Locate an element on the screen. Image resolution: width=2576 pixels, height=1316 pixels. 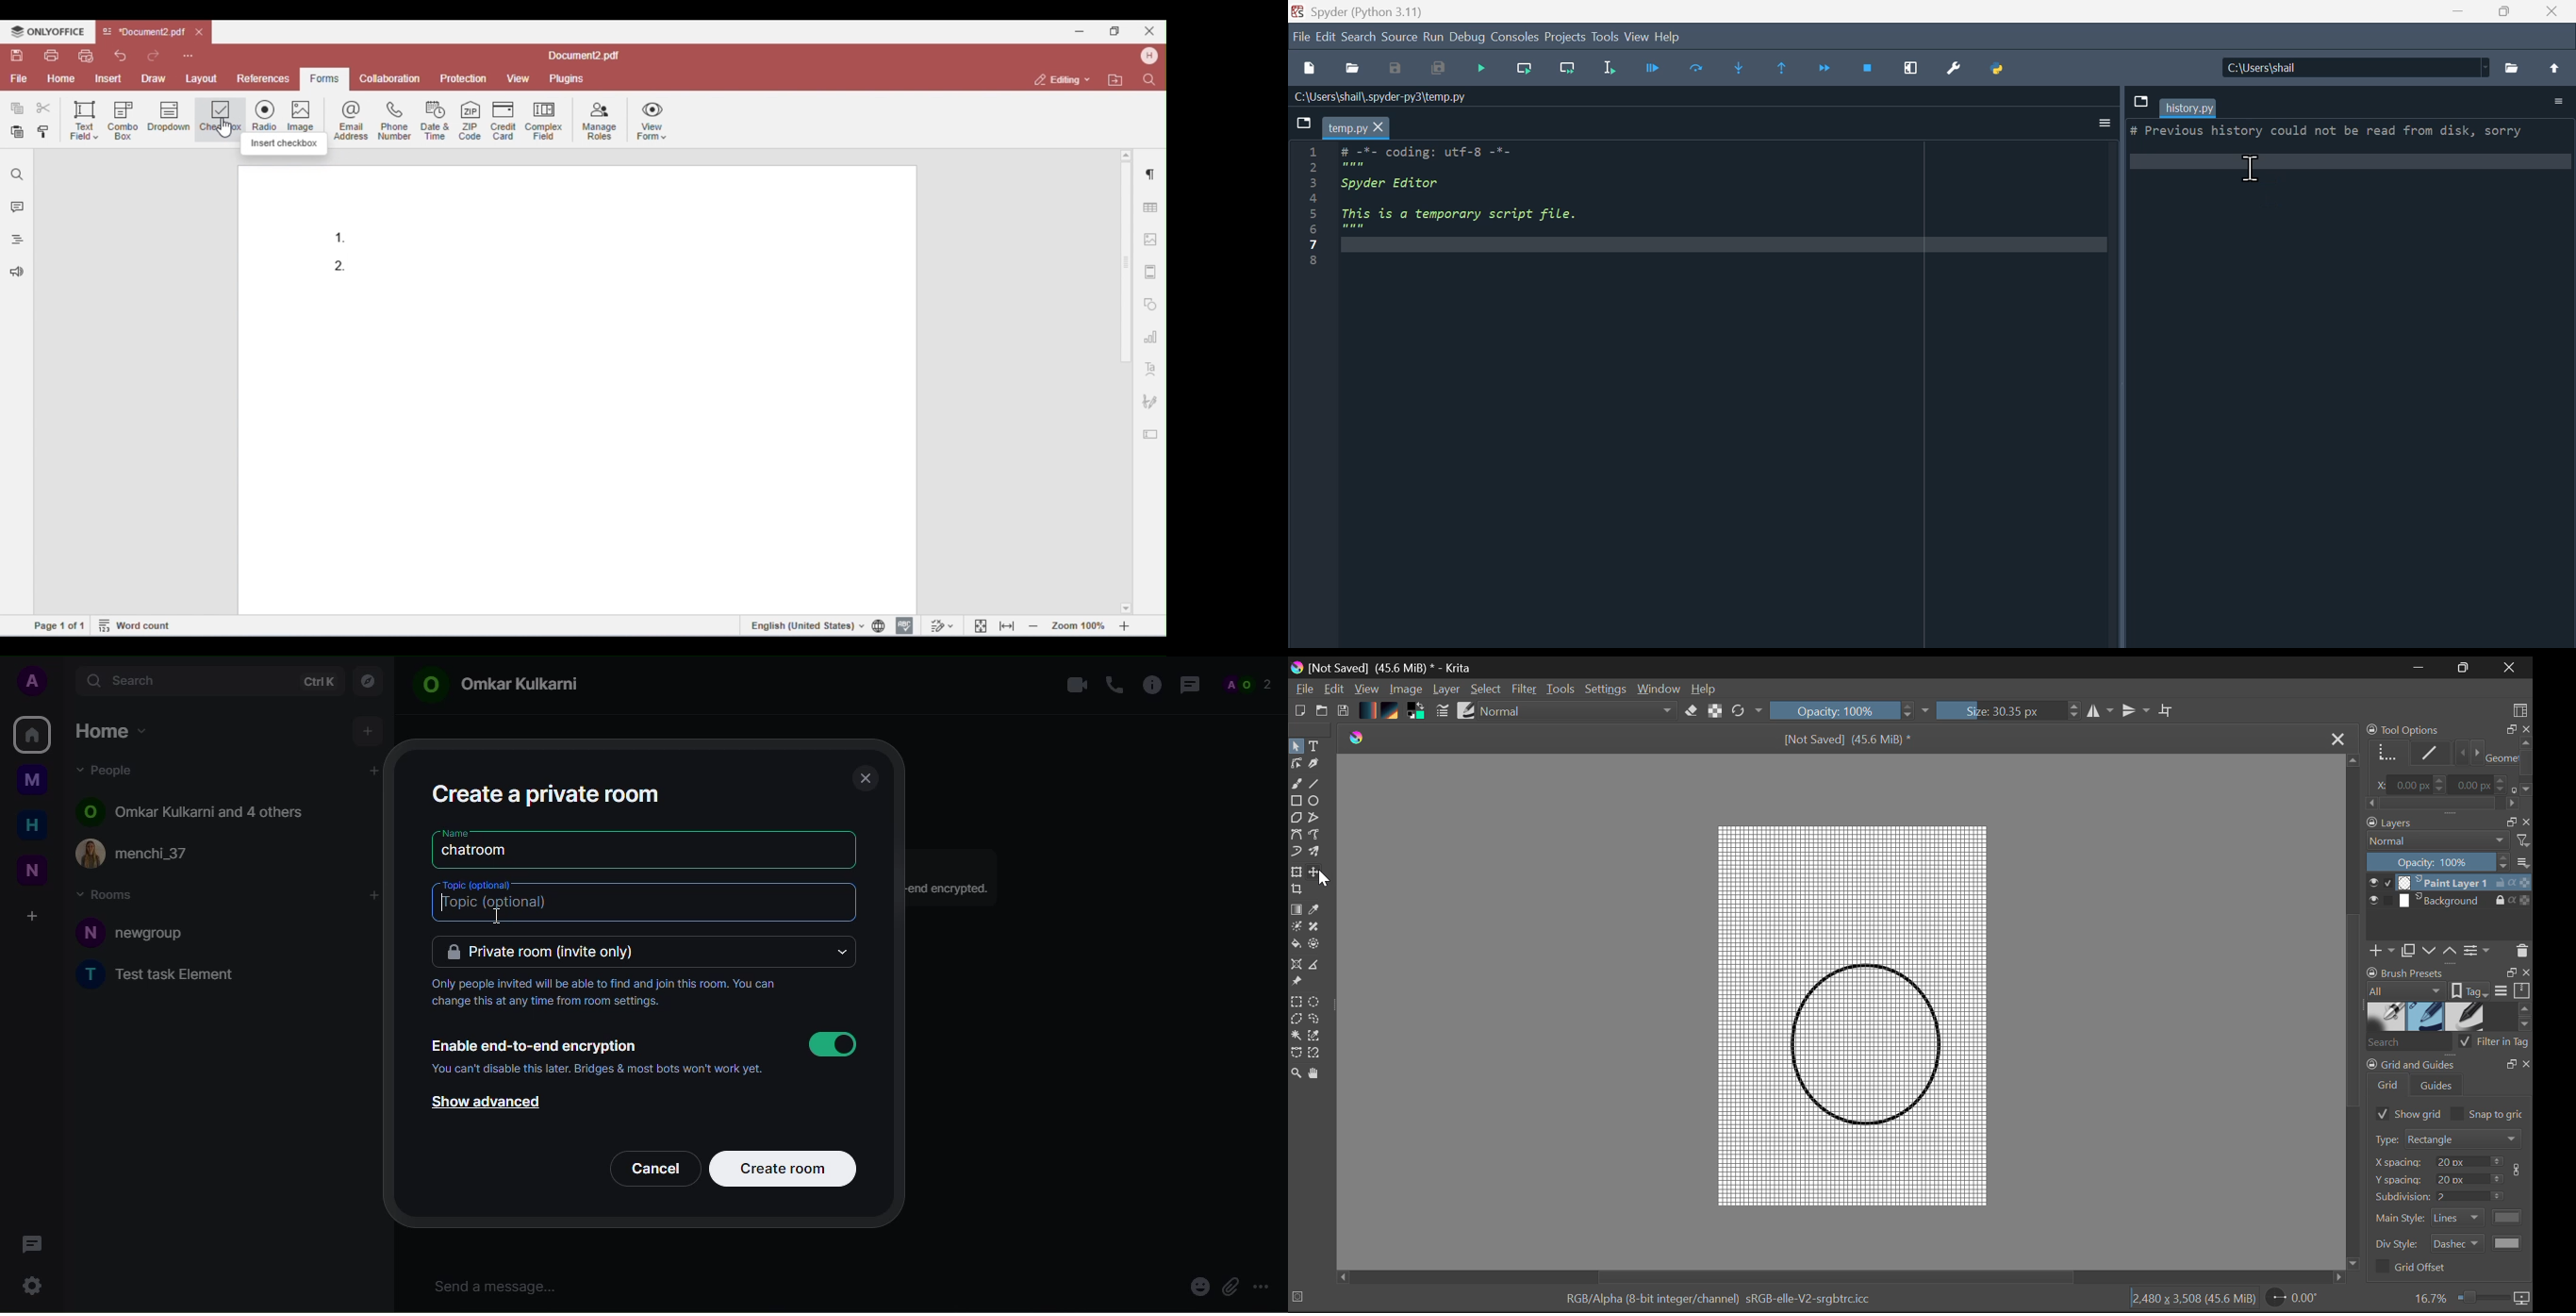
Brush Stroke Opacity is located at coordinates (1846, 710).